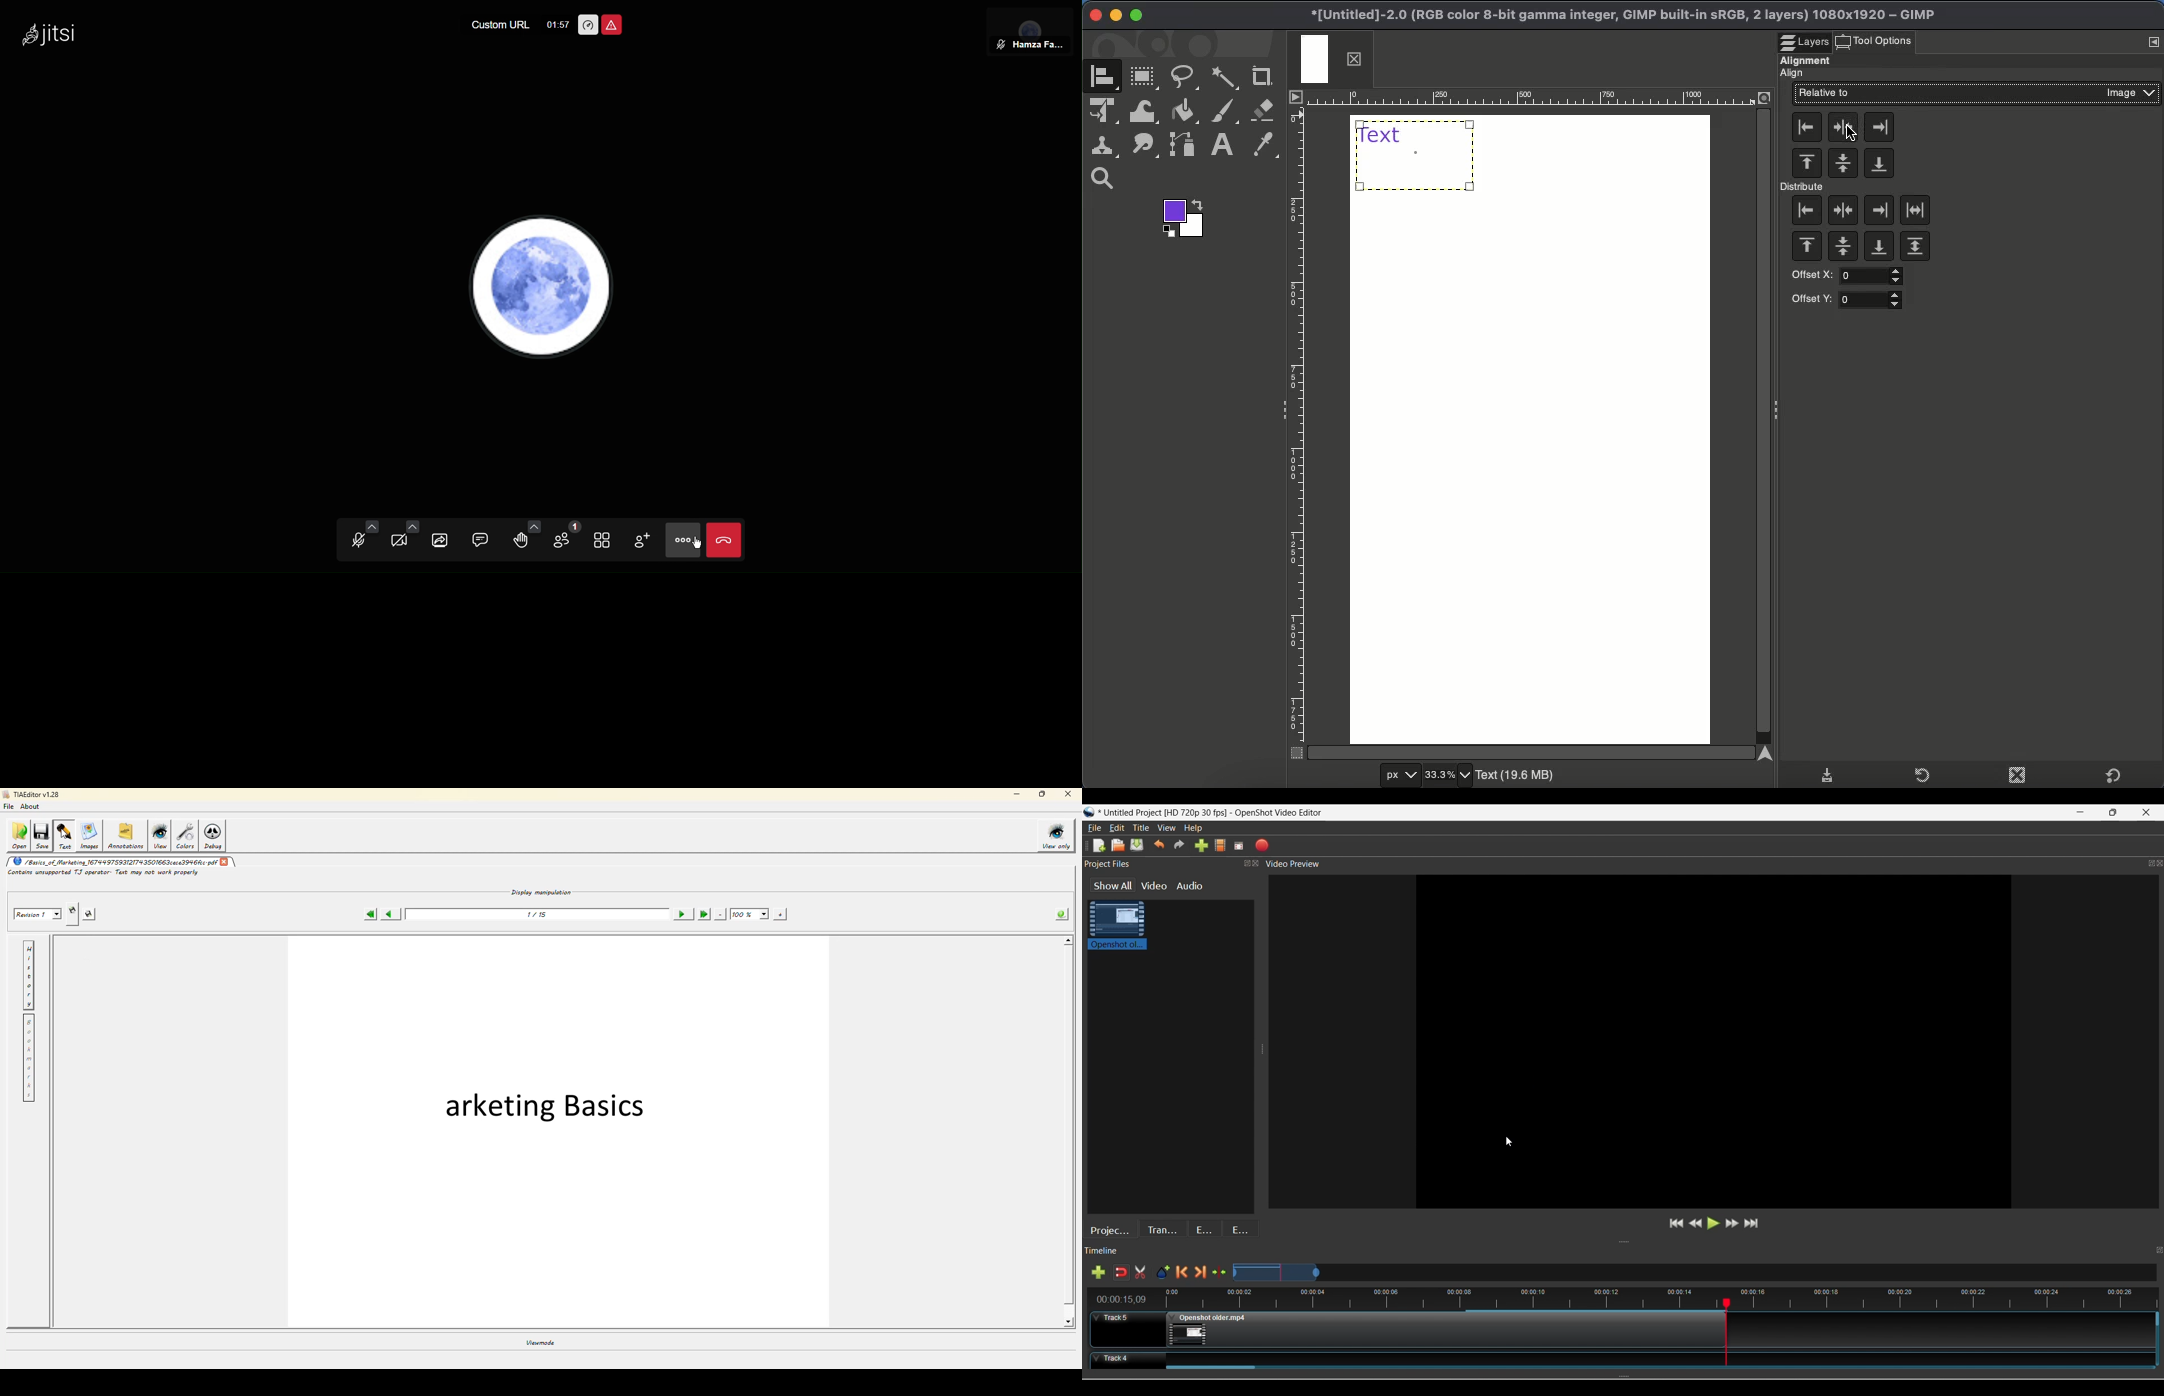  What do you see at coordinates (1296, 423) in the screenshot?
I see `Ruler` at bounding box center [1296, 423].